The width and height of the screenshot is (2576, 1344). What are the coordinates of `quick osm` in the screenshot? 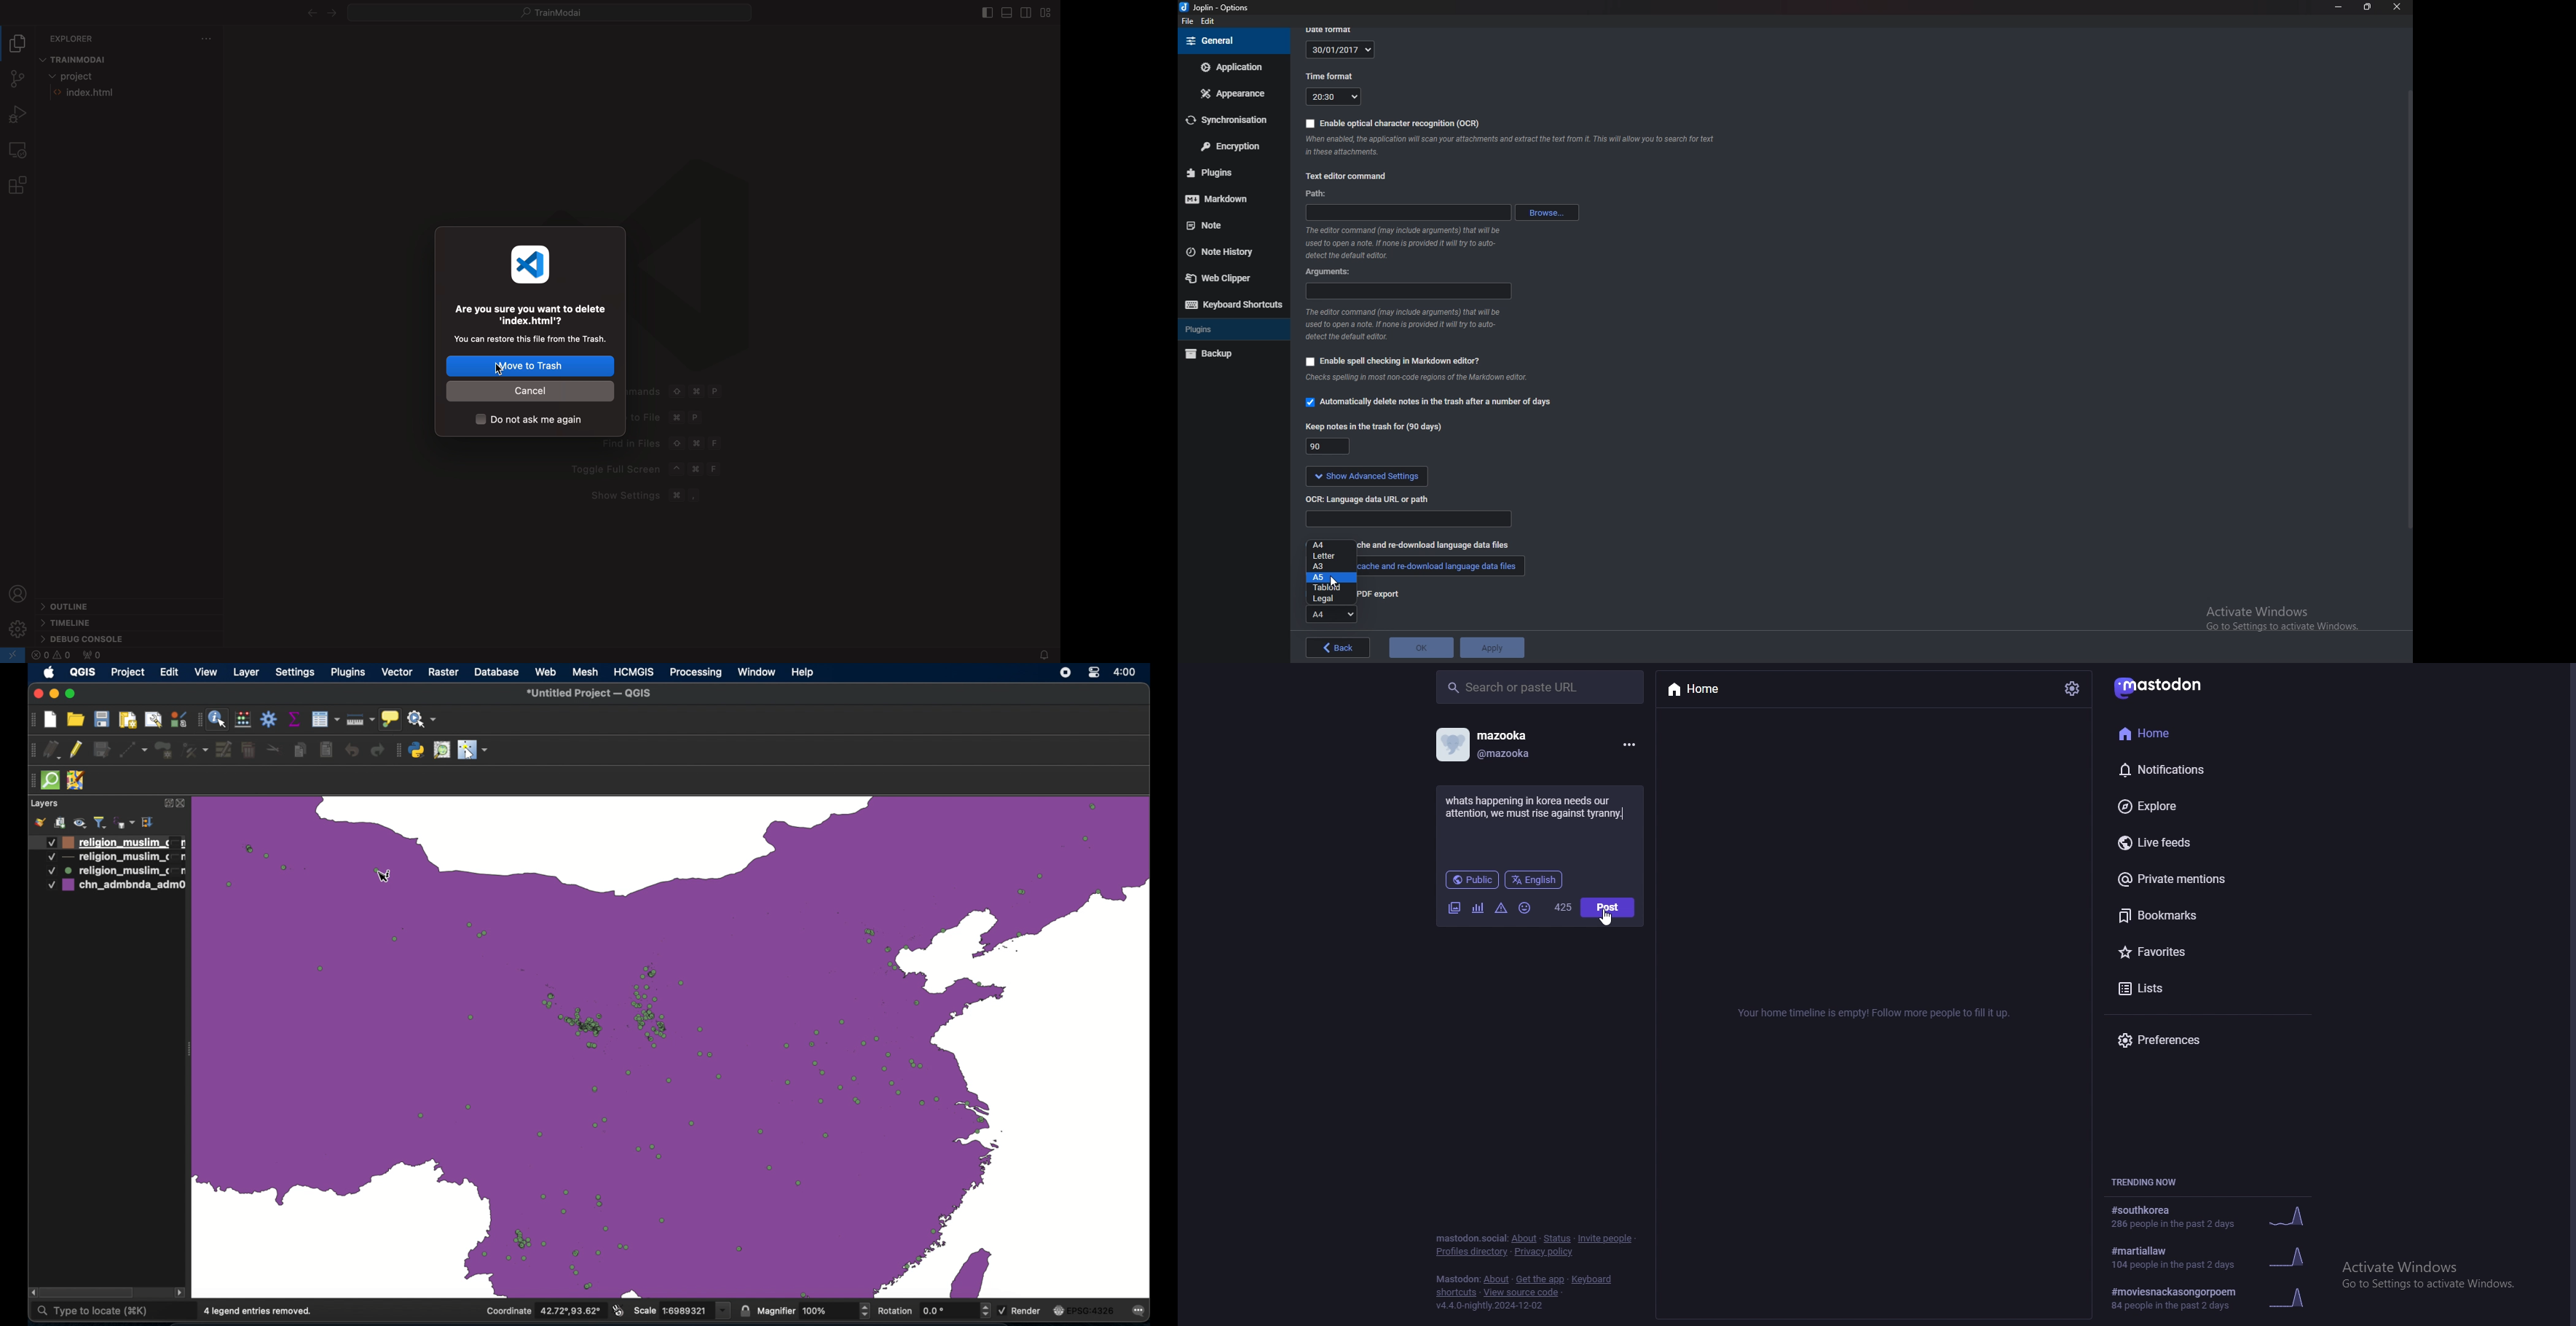 It's located at (52, 781).